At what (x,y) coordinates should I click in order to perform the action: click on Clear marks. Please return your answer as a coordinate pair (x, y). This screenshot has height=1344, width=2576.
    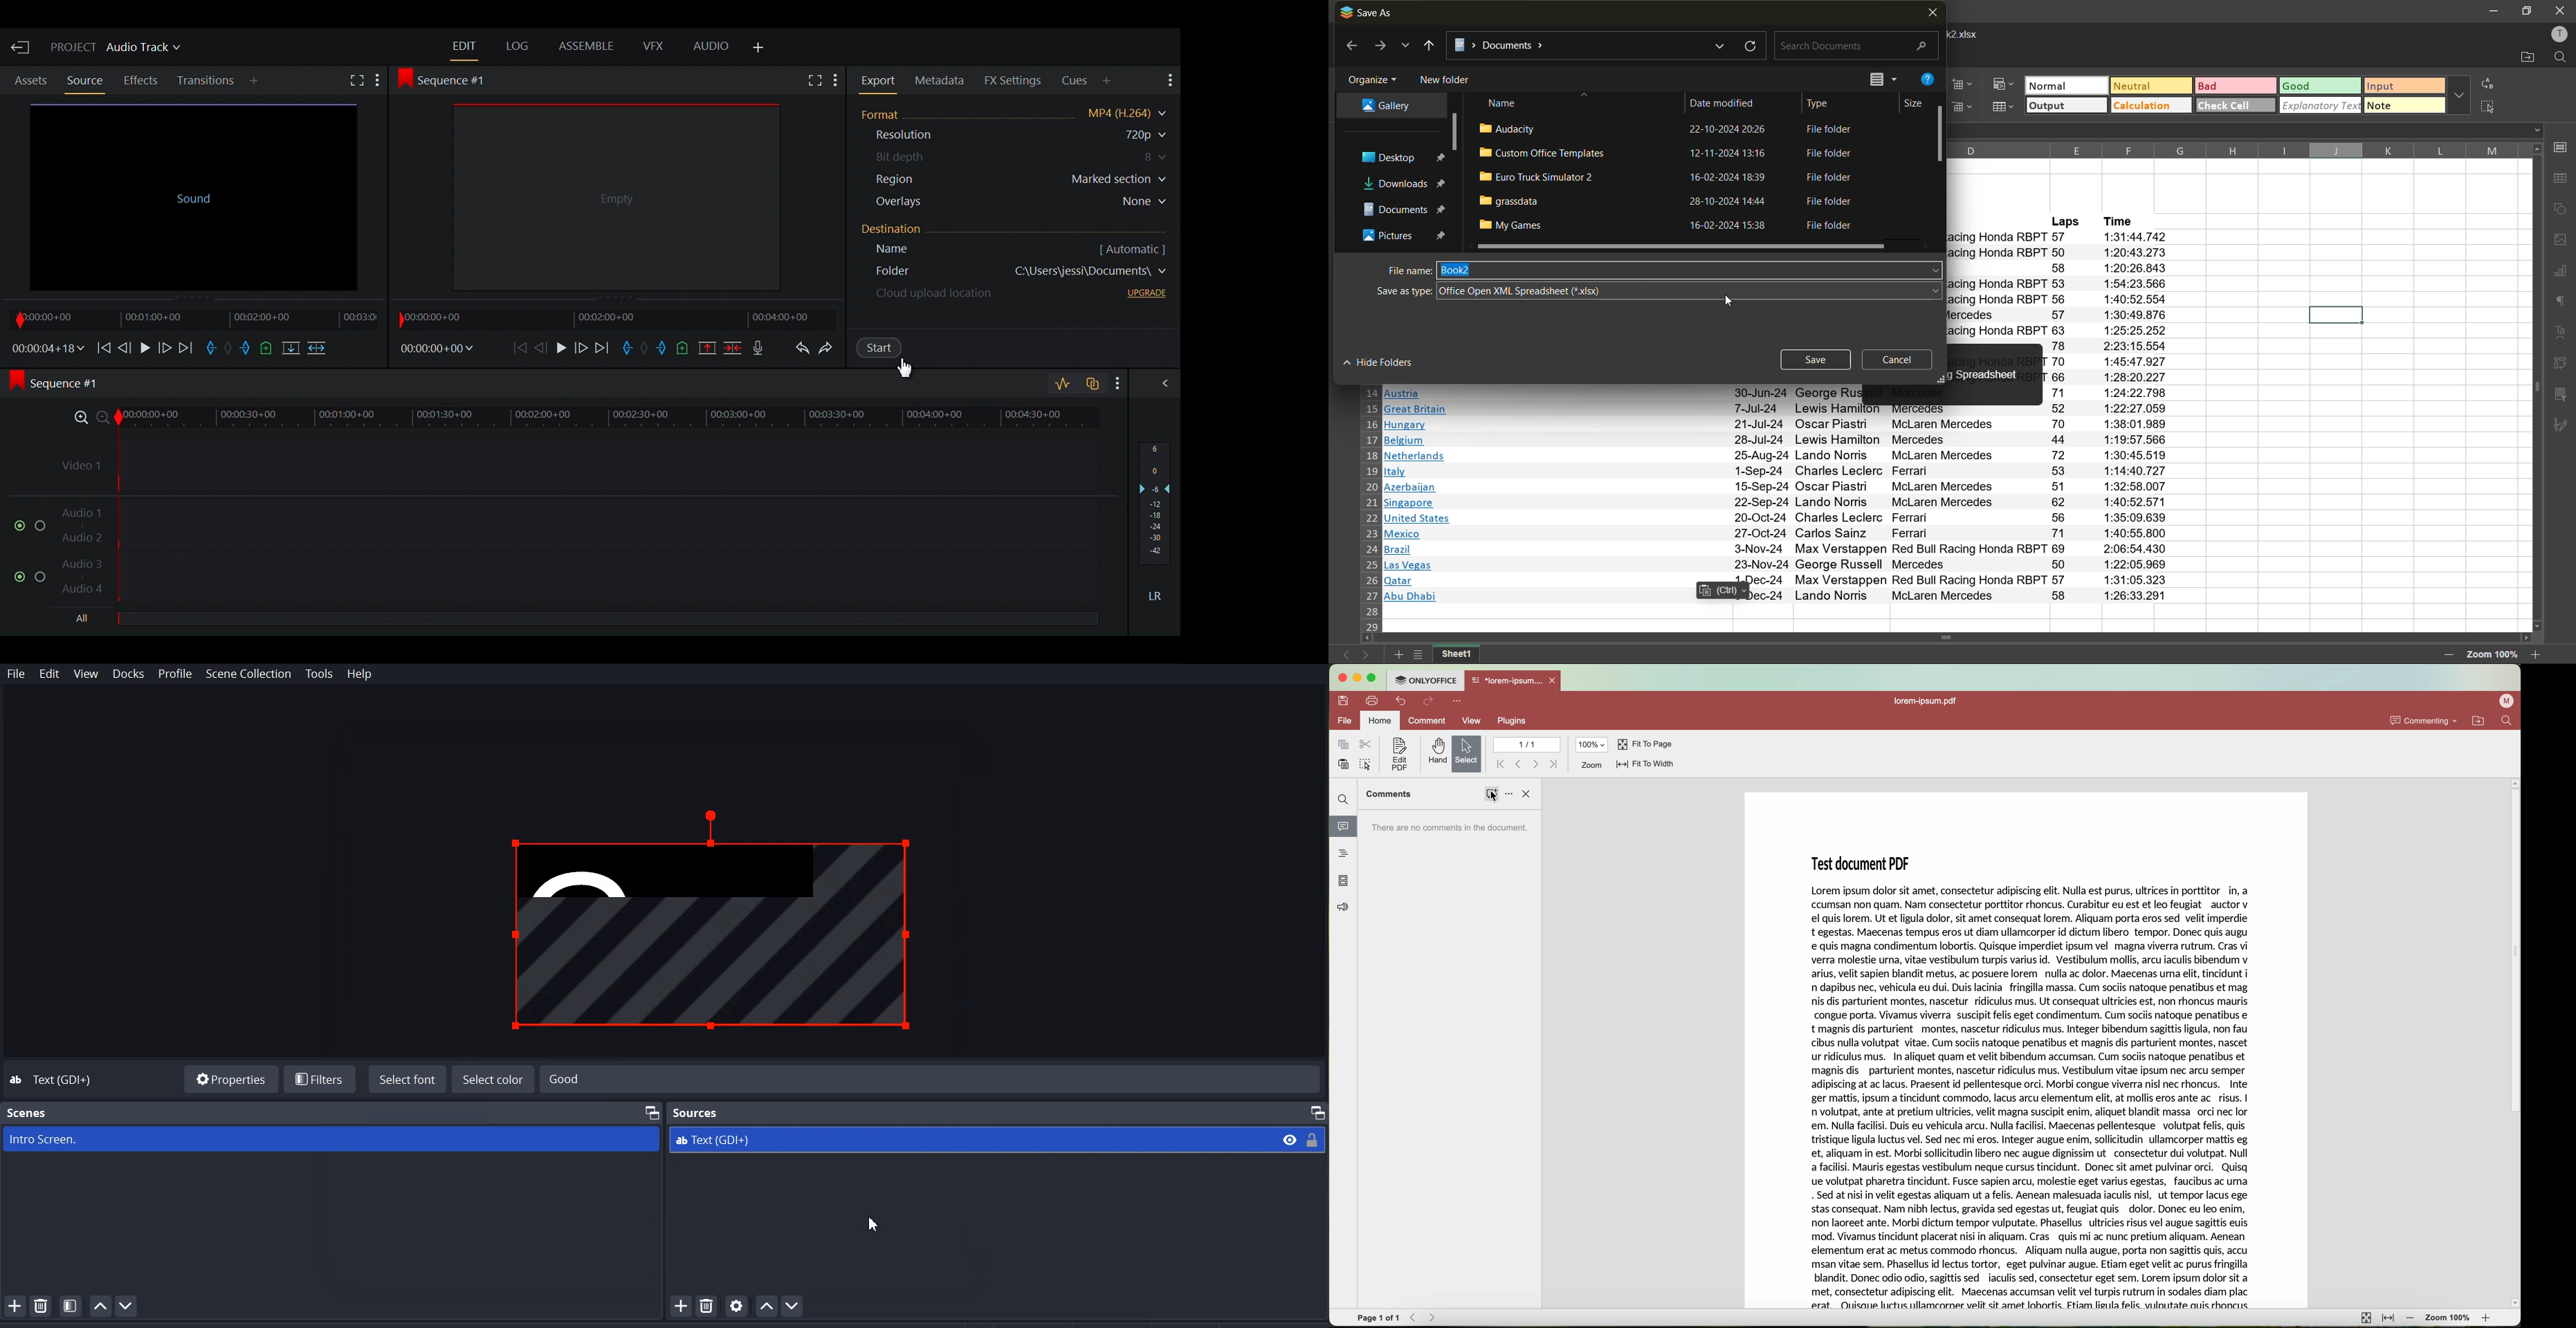
    Looking at the image, I should click on (231, 349).